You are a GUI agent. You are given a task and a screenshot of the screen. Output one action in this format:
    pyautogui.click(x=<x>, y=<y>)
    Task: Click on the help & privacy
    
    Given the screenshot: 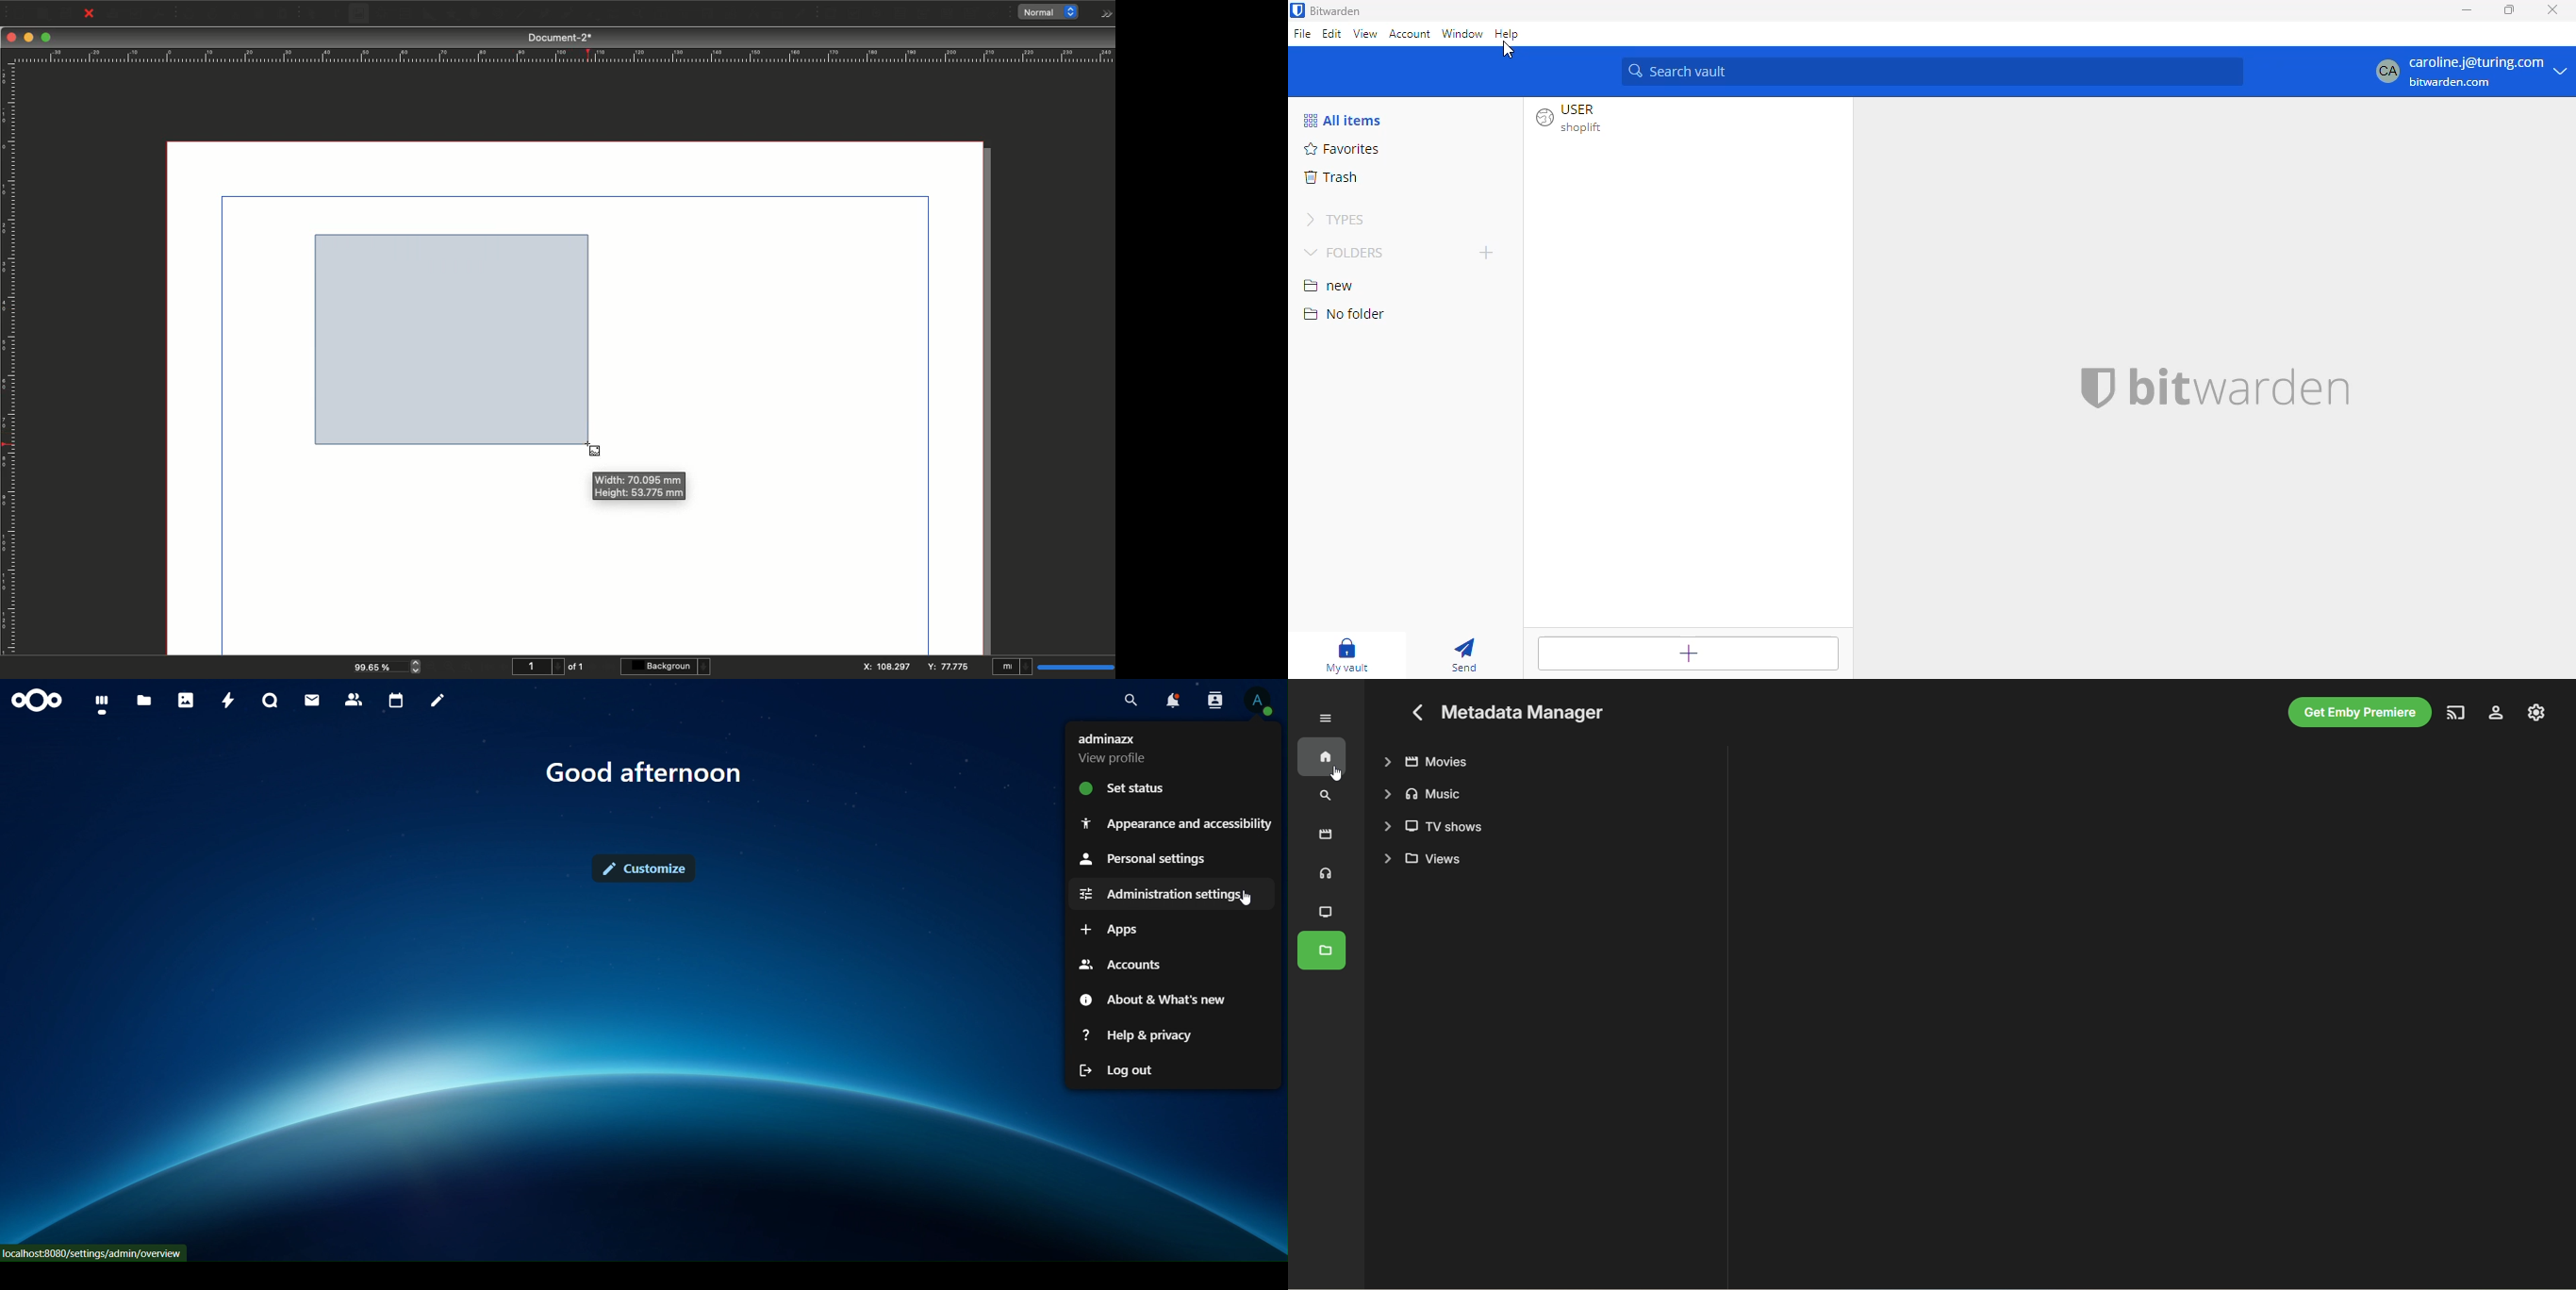 What is the action you would take?
    pyautogui.click(x=1139, y=1034)
    